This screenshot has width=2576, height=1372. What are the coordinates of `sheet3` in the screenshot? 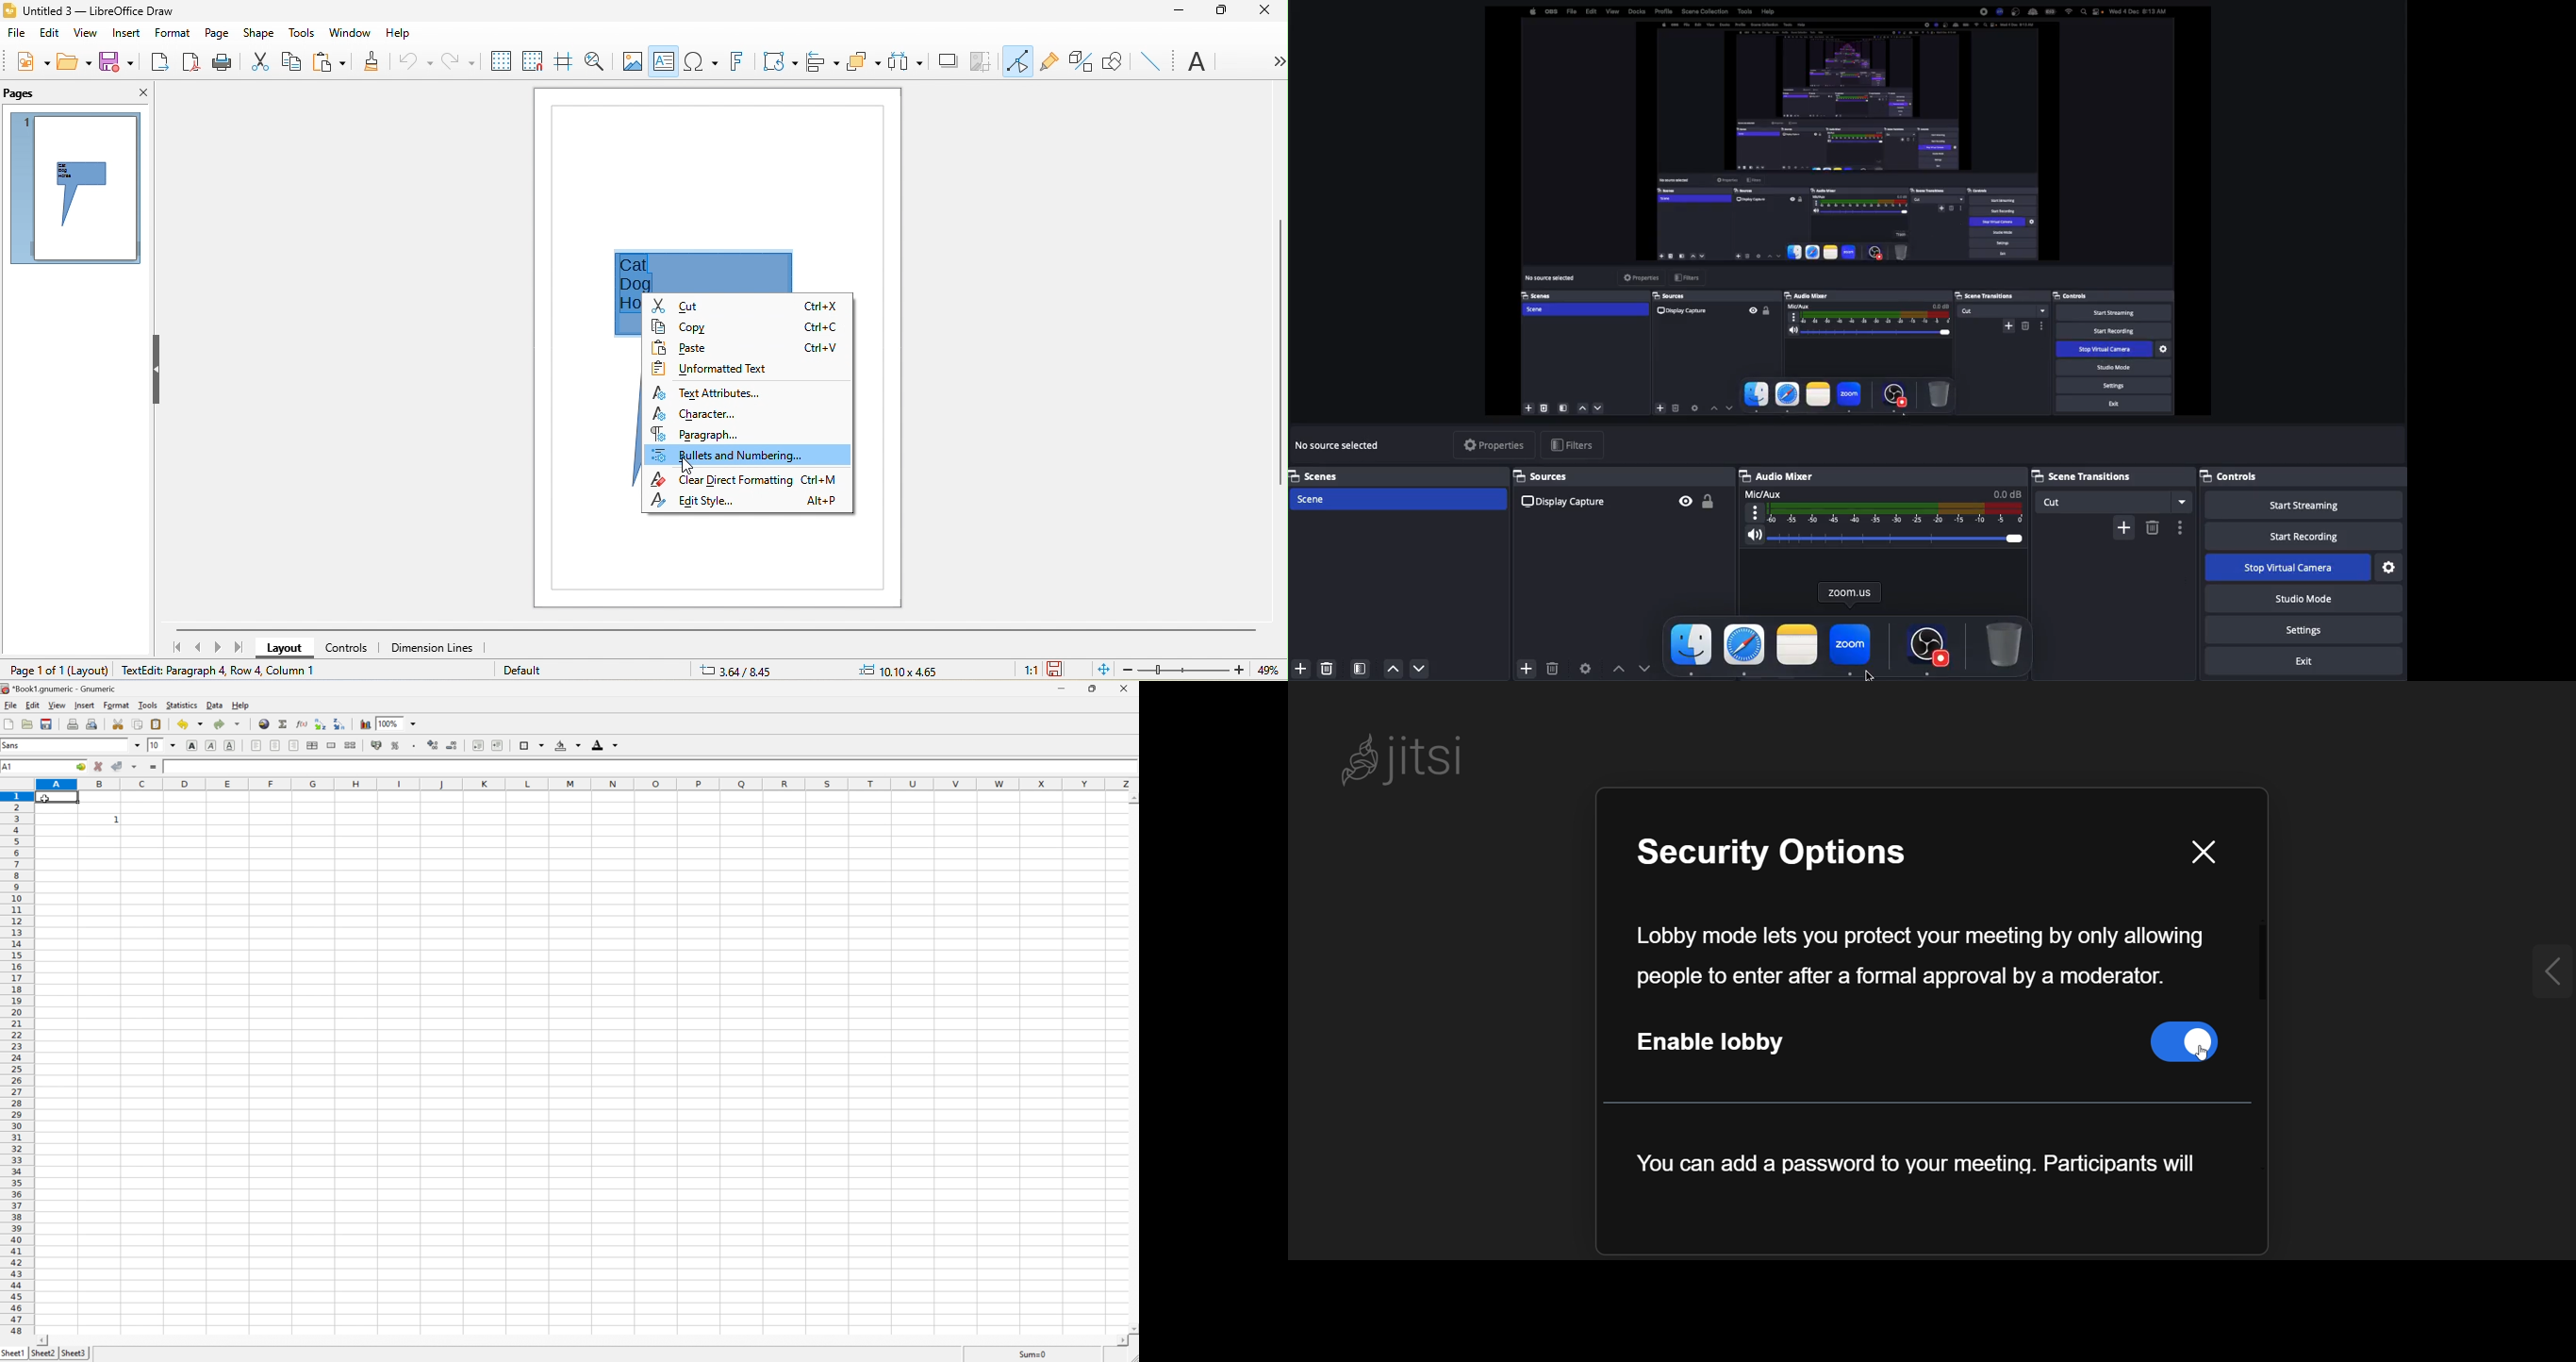 It's located at (75, 1355).